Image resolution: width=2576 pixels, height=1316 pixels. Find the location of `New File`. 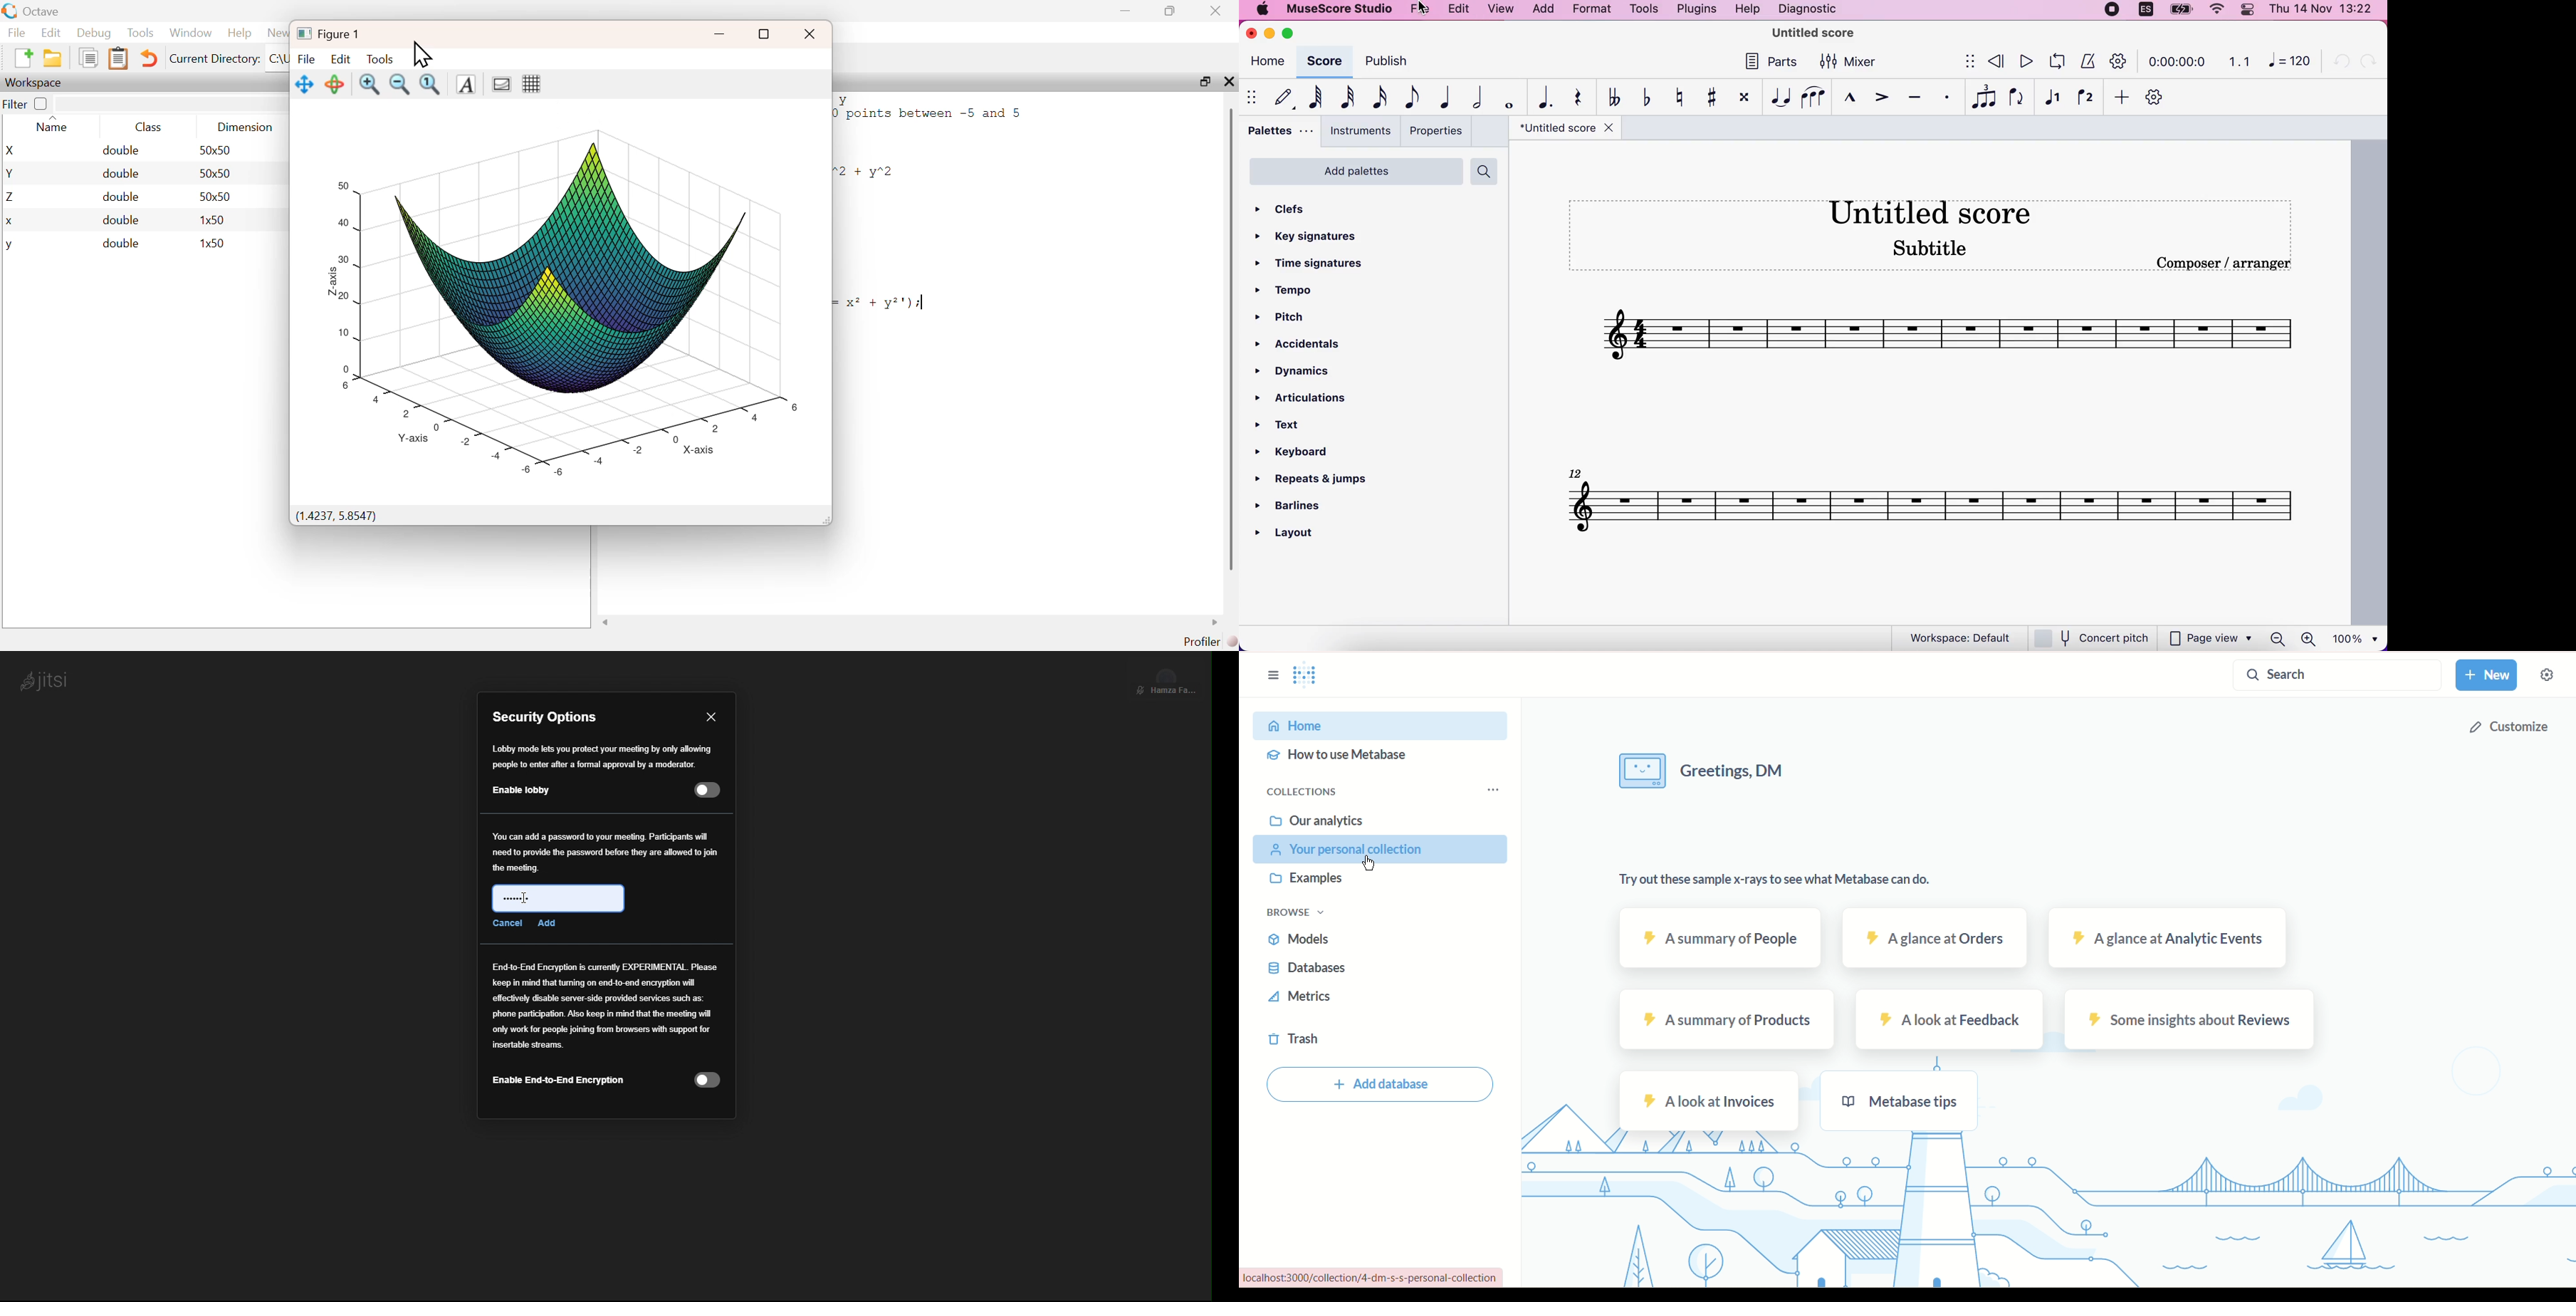

New File is located at coordinates (23, 58).